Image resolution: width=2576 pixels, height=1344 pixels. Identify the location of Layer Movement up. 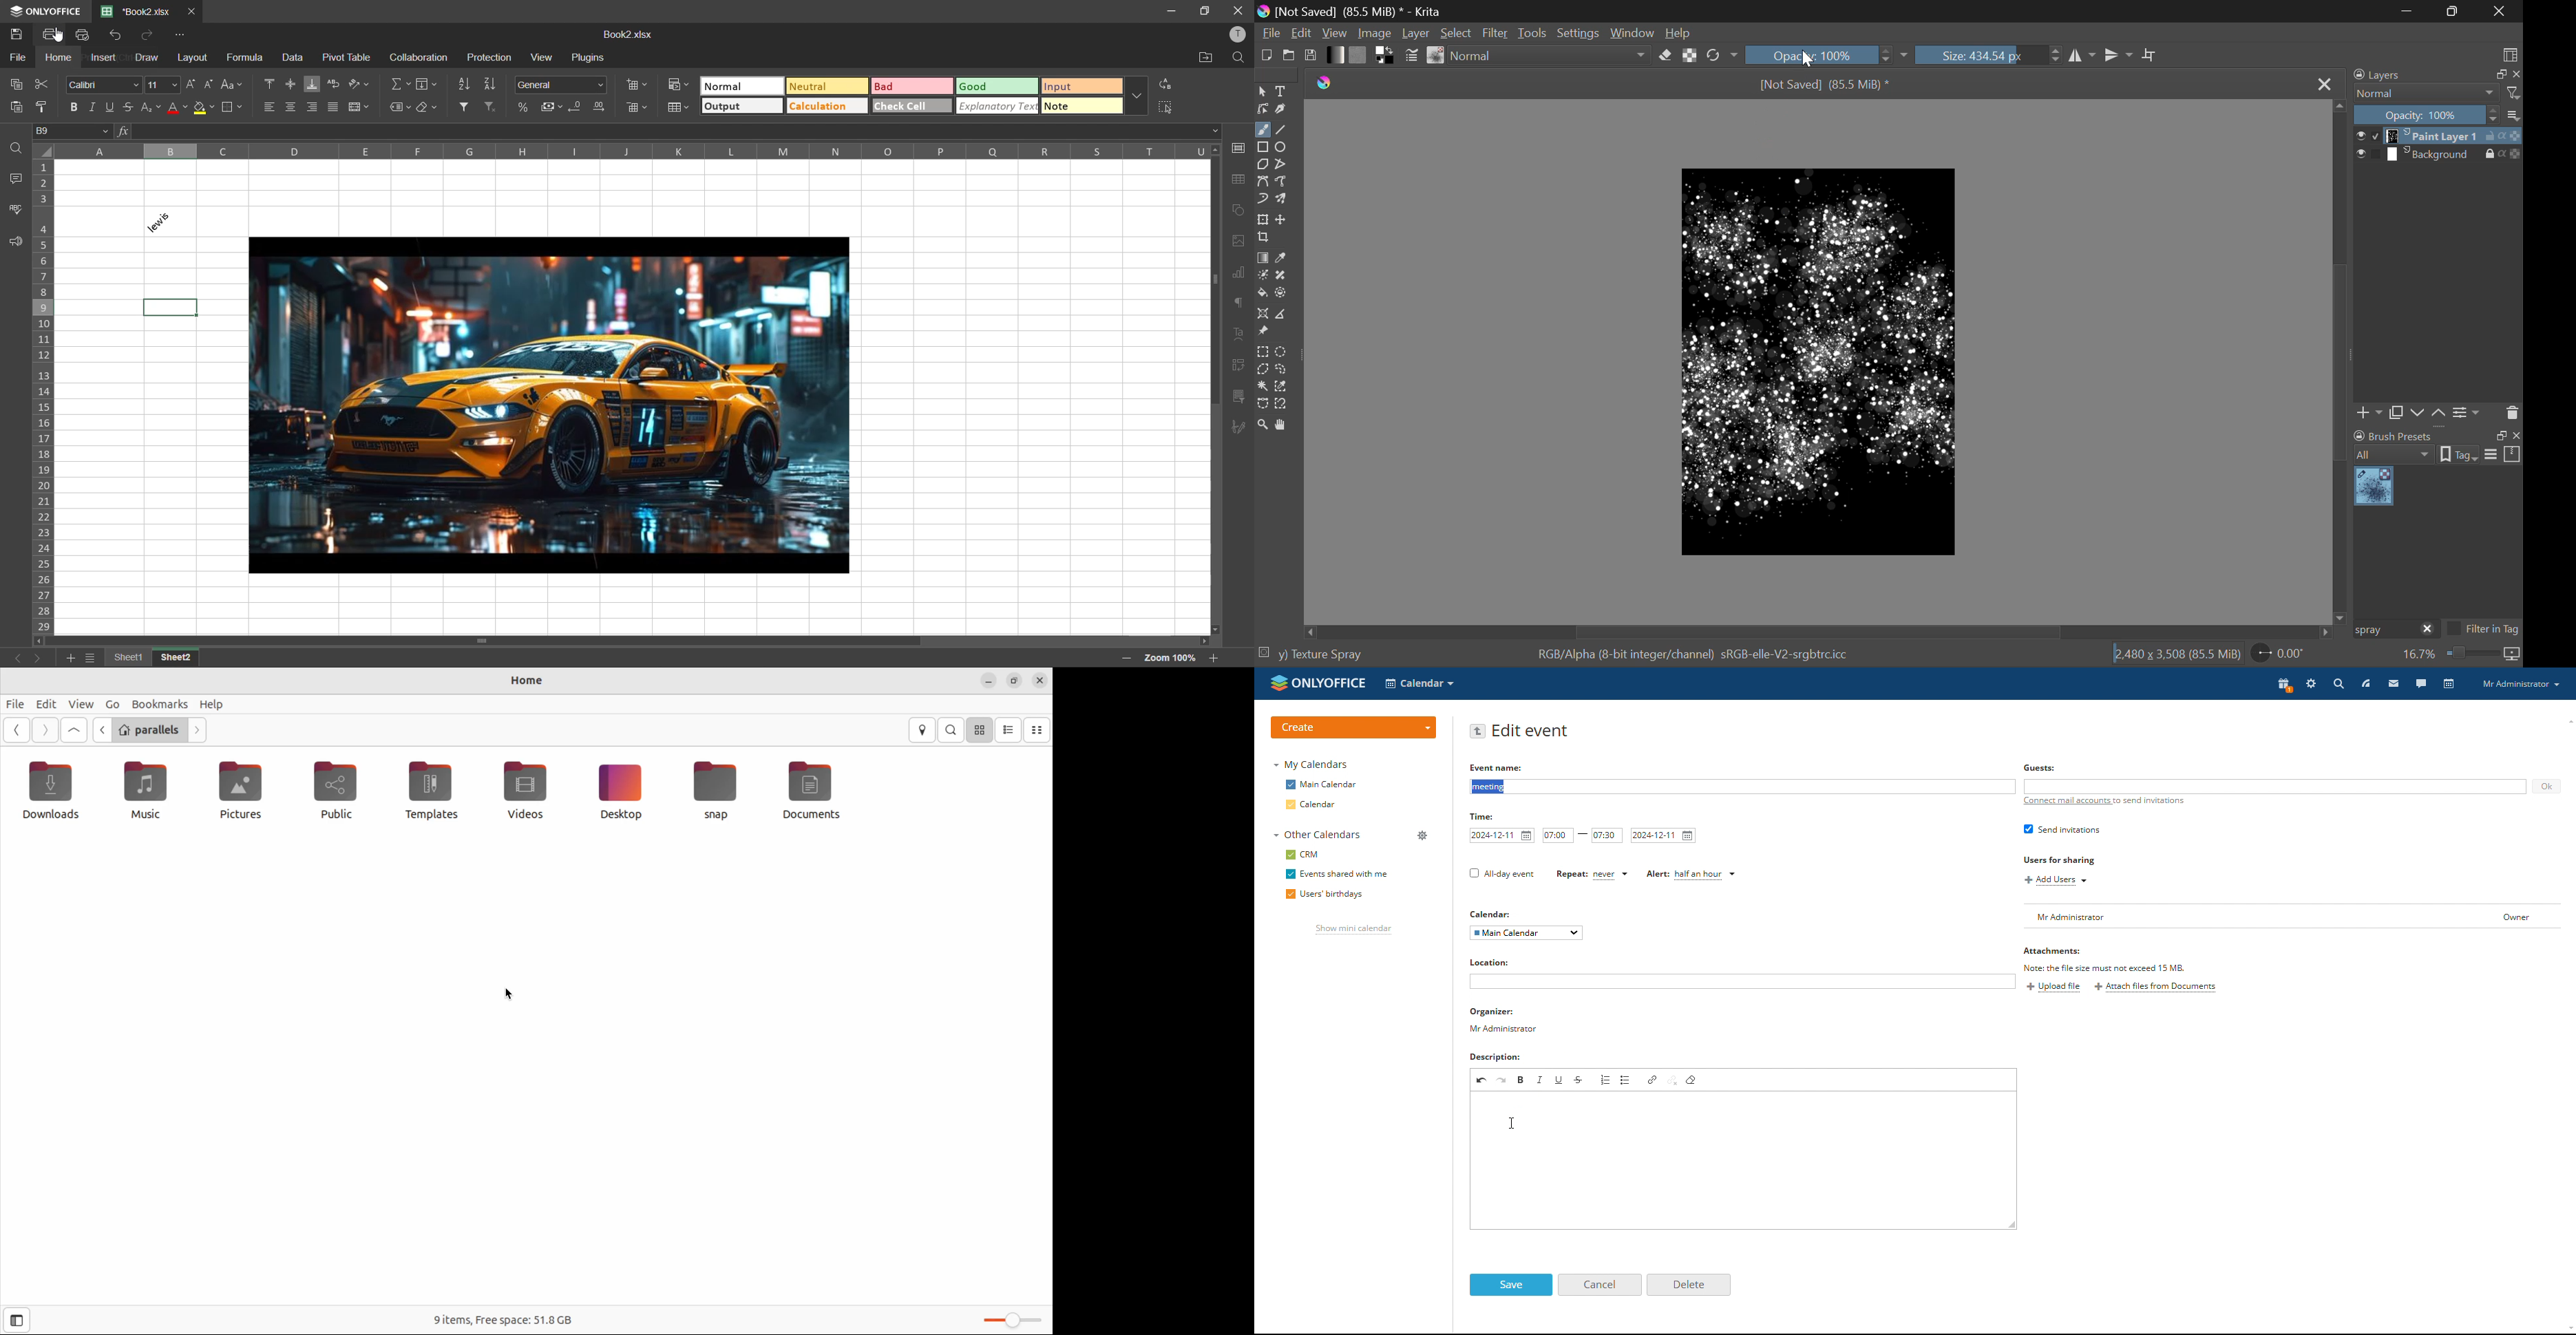
(2440, 414).